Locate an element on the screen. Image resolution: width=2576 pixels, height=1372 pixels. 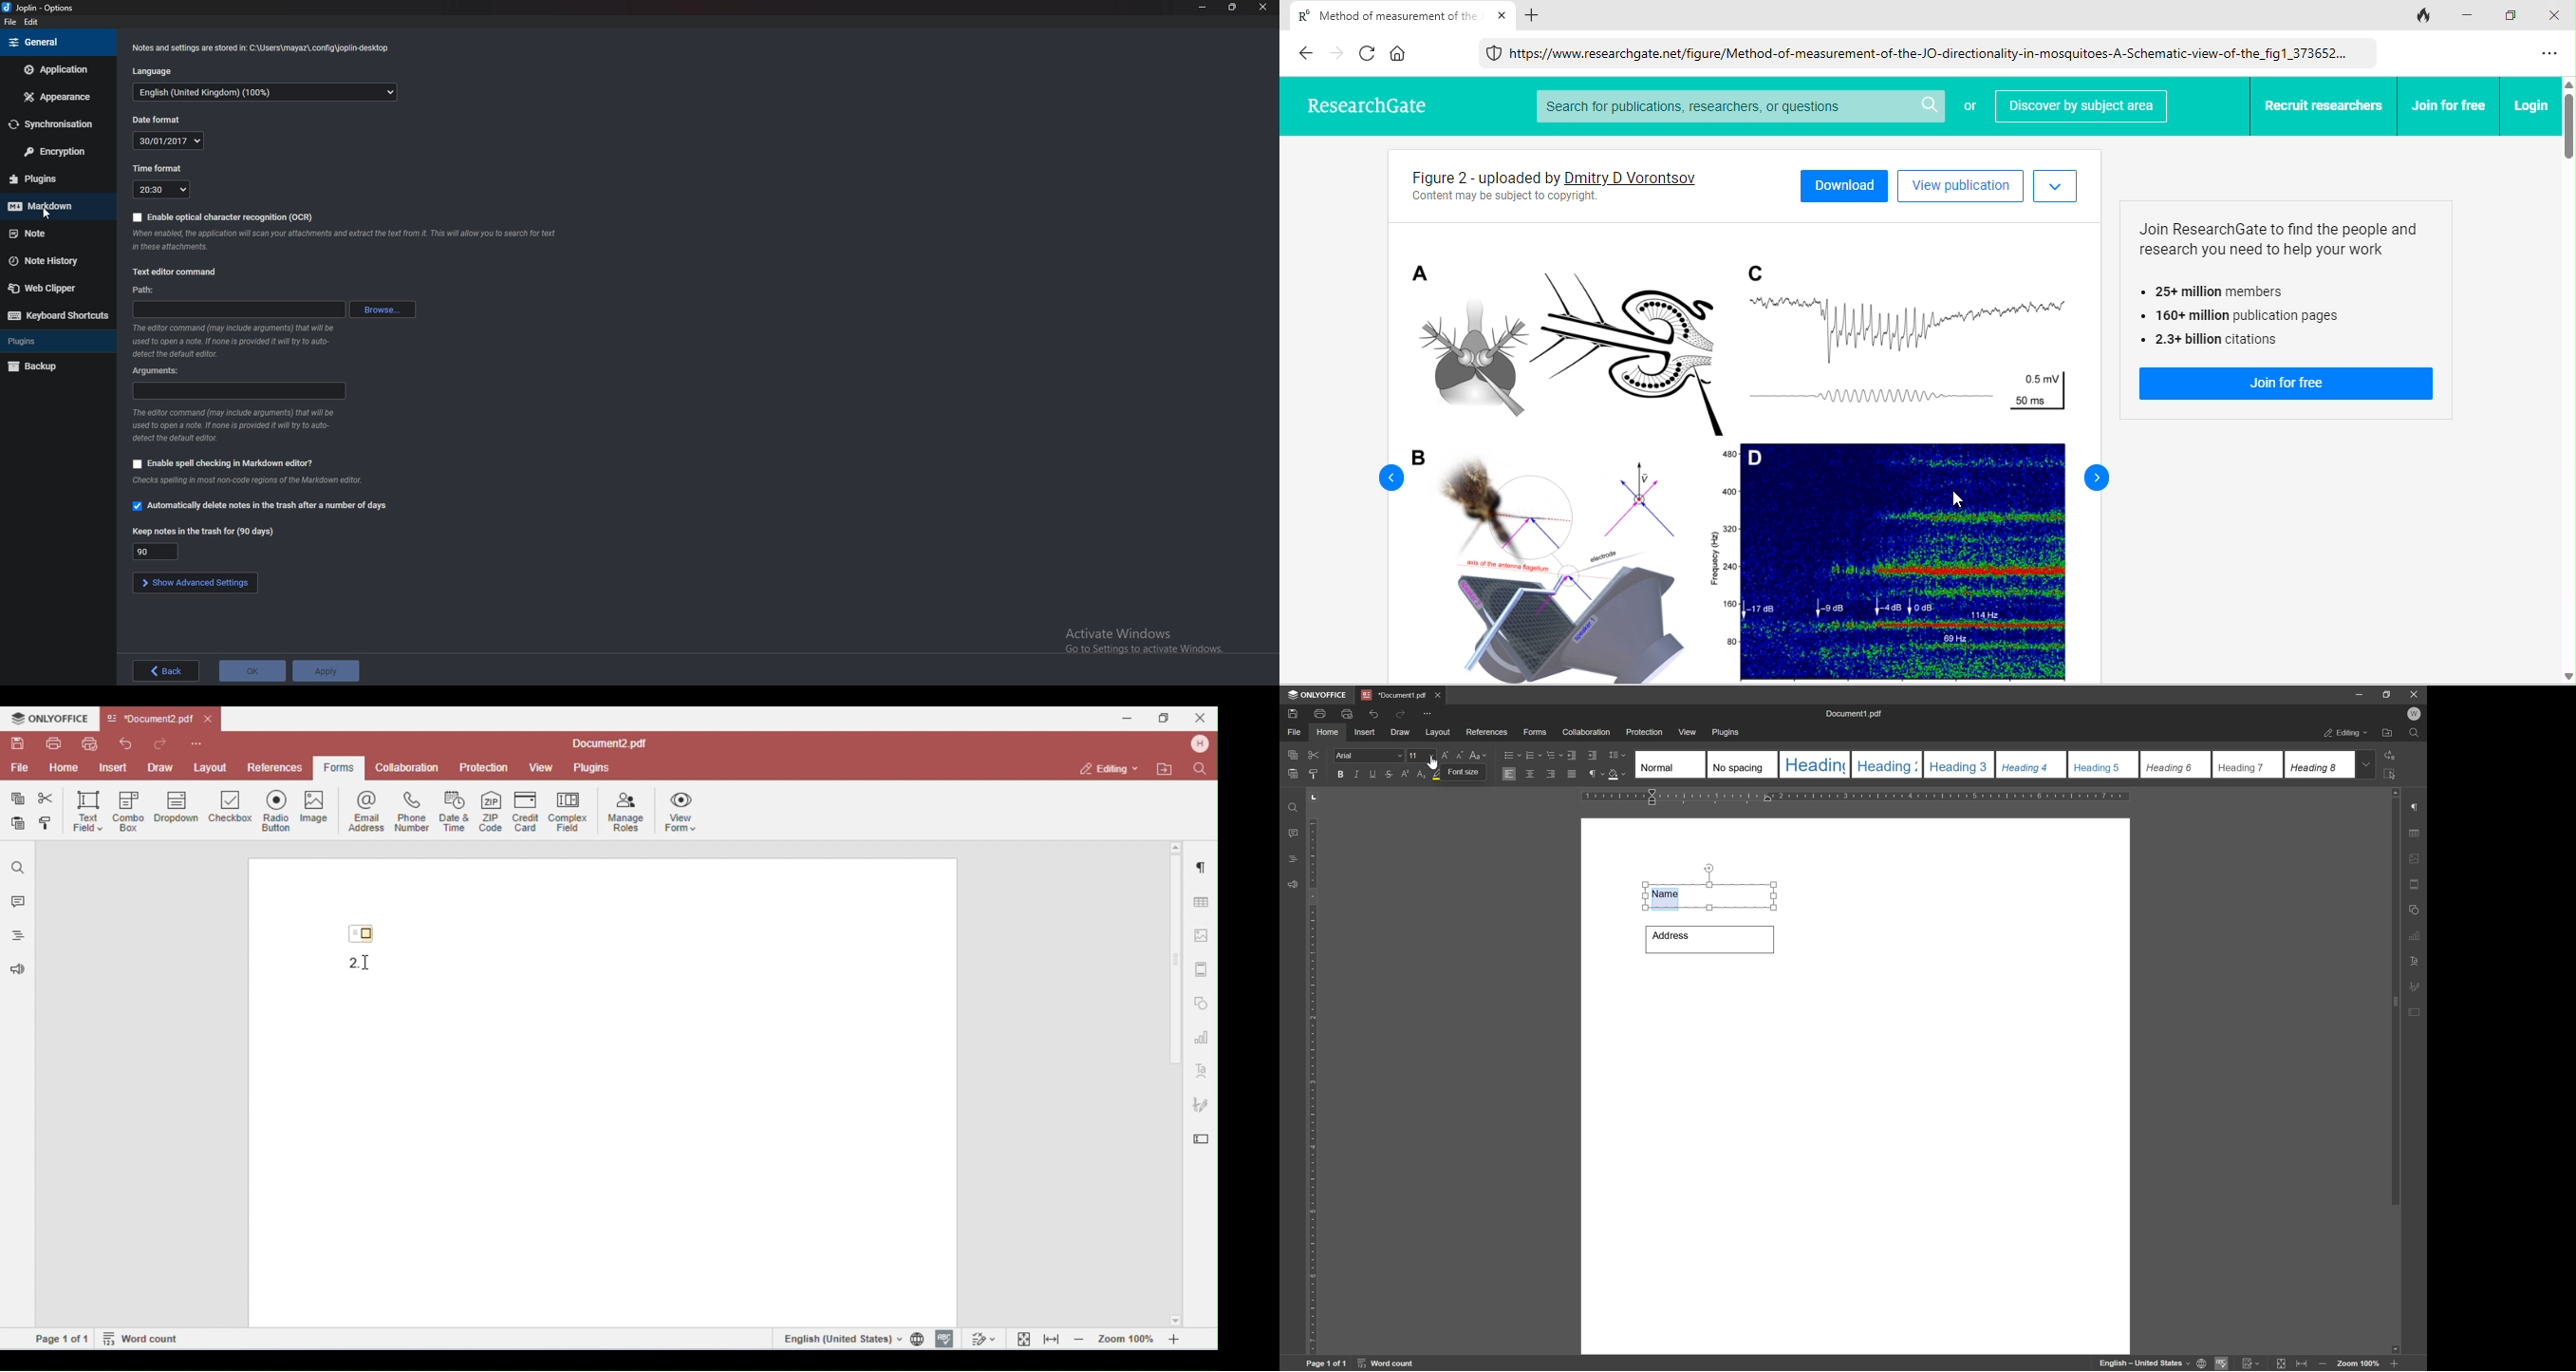
back is located at coordinates (1305, 52).